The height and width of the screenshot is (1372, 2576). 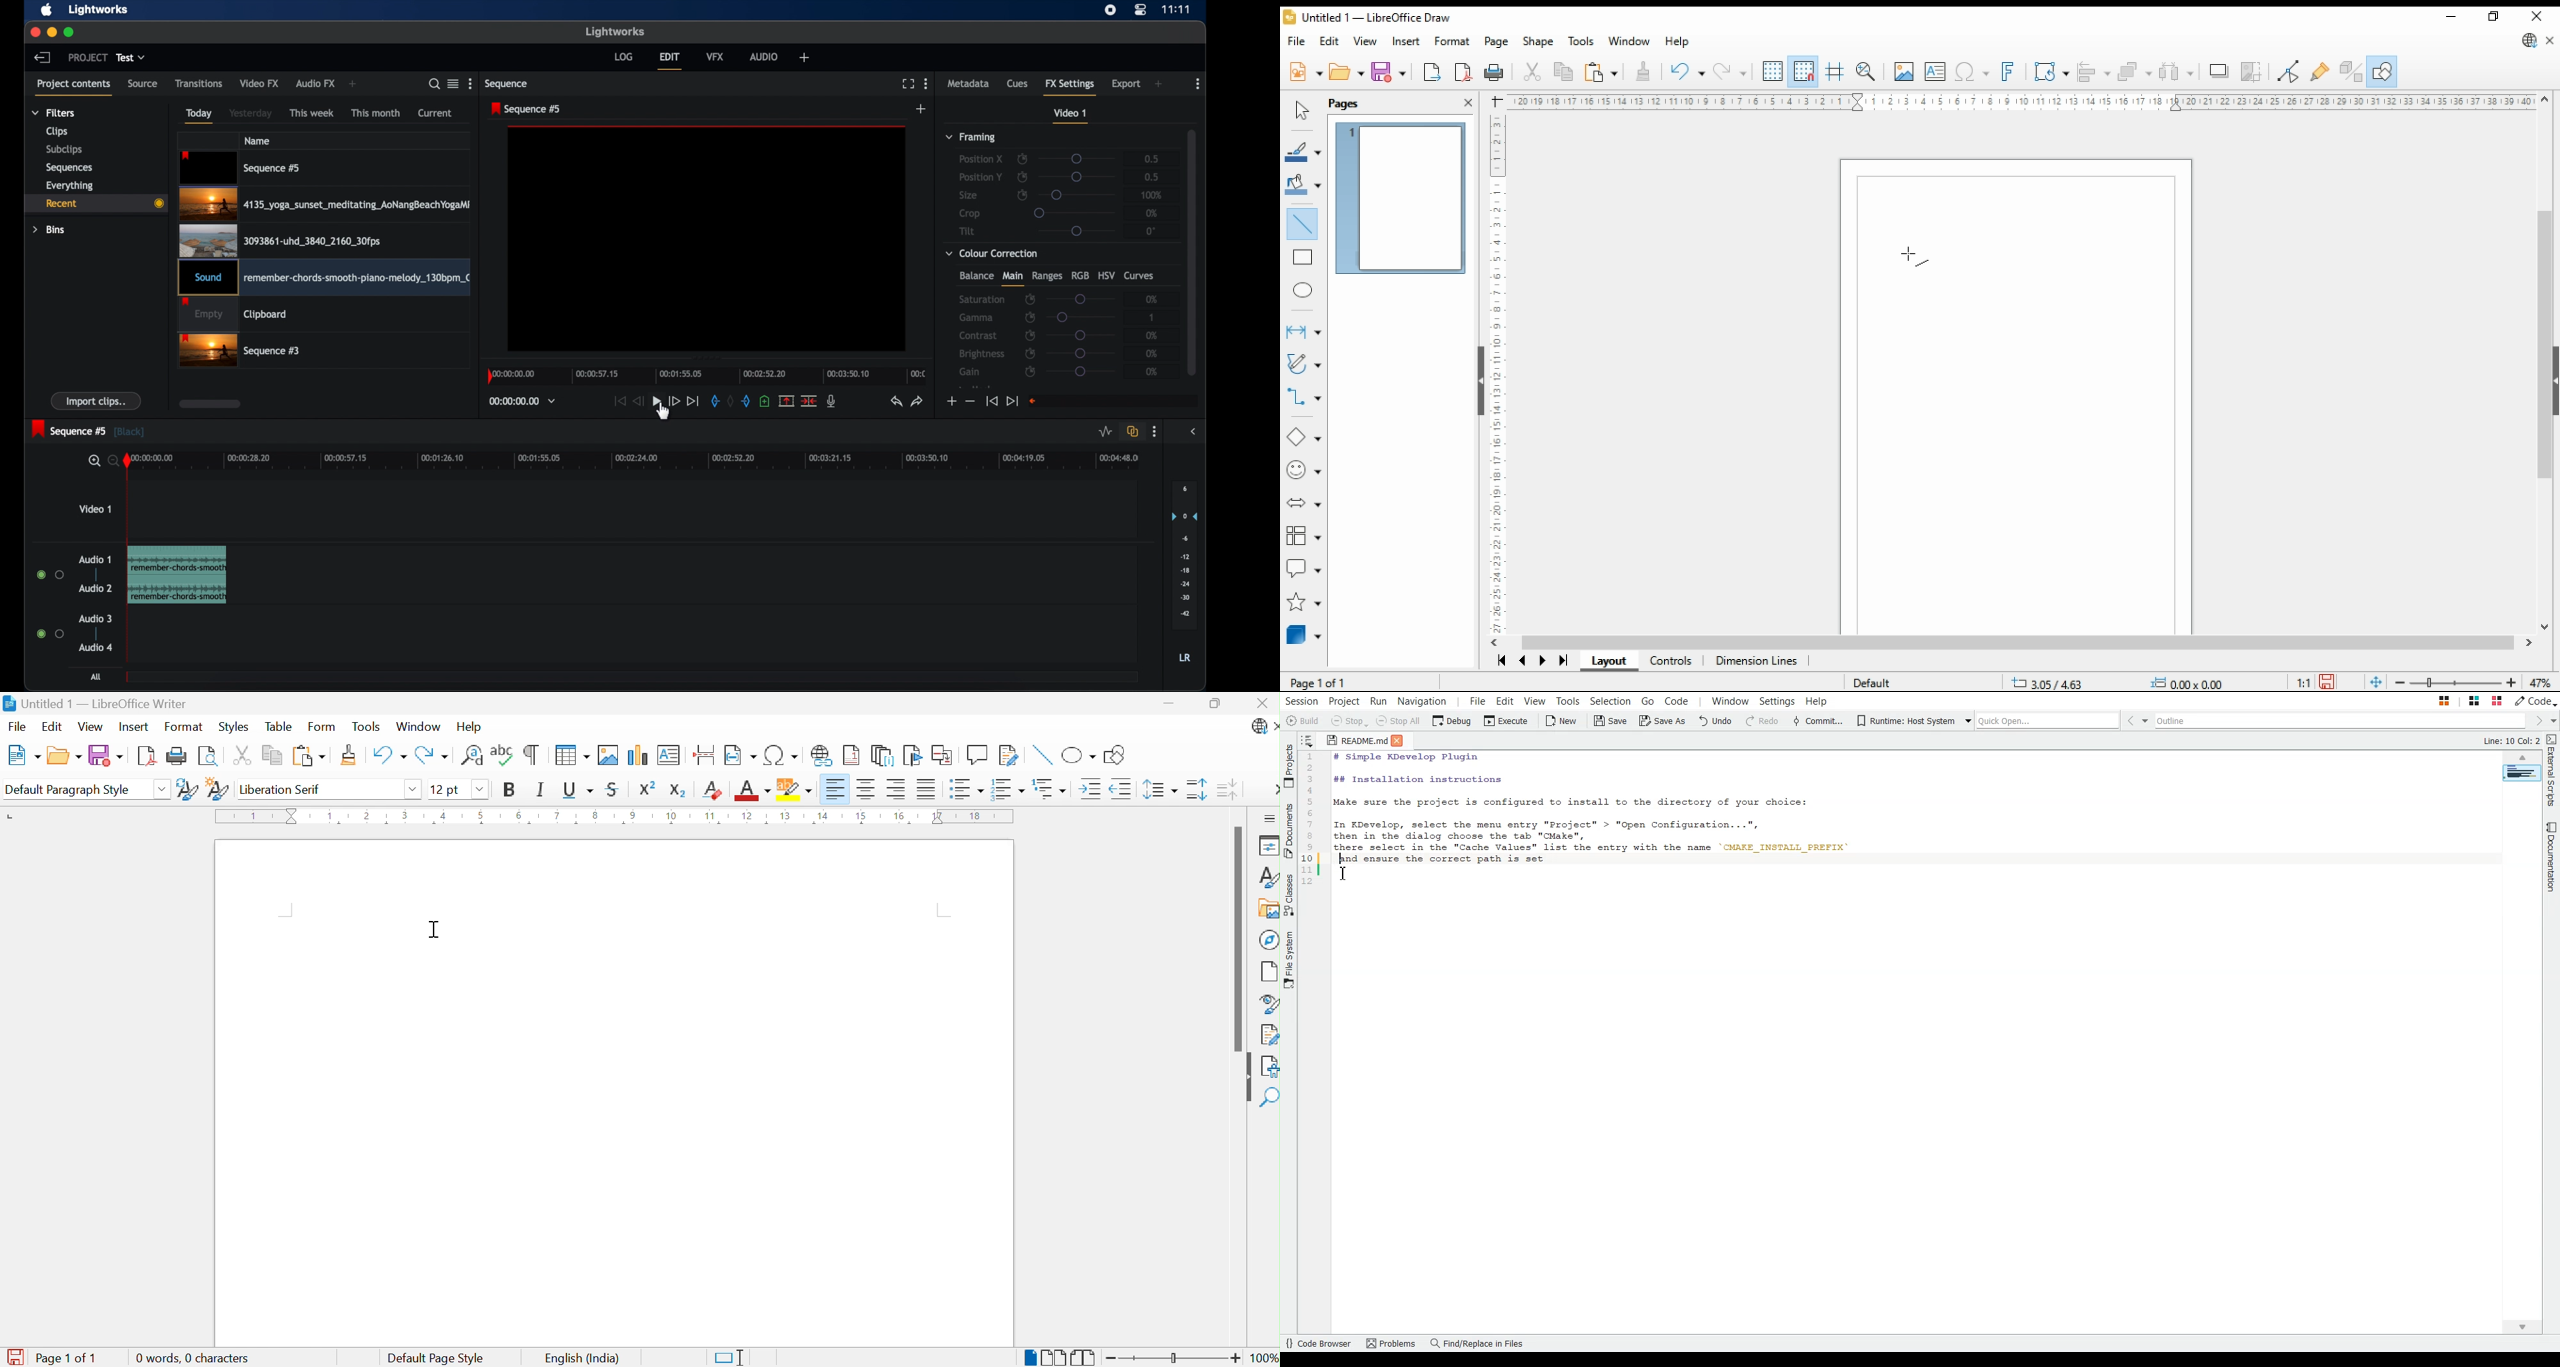 I want to click on Accessibility Check, so click(x=1269, y=1068).